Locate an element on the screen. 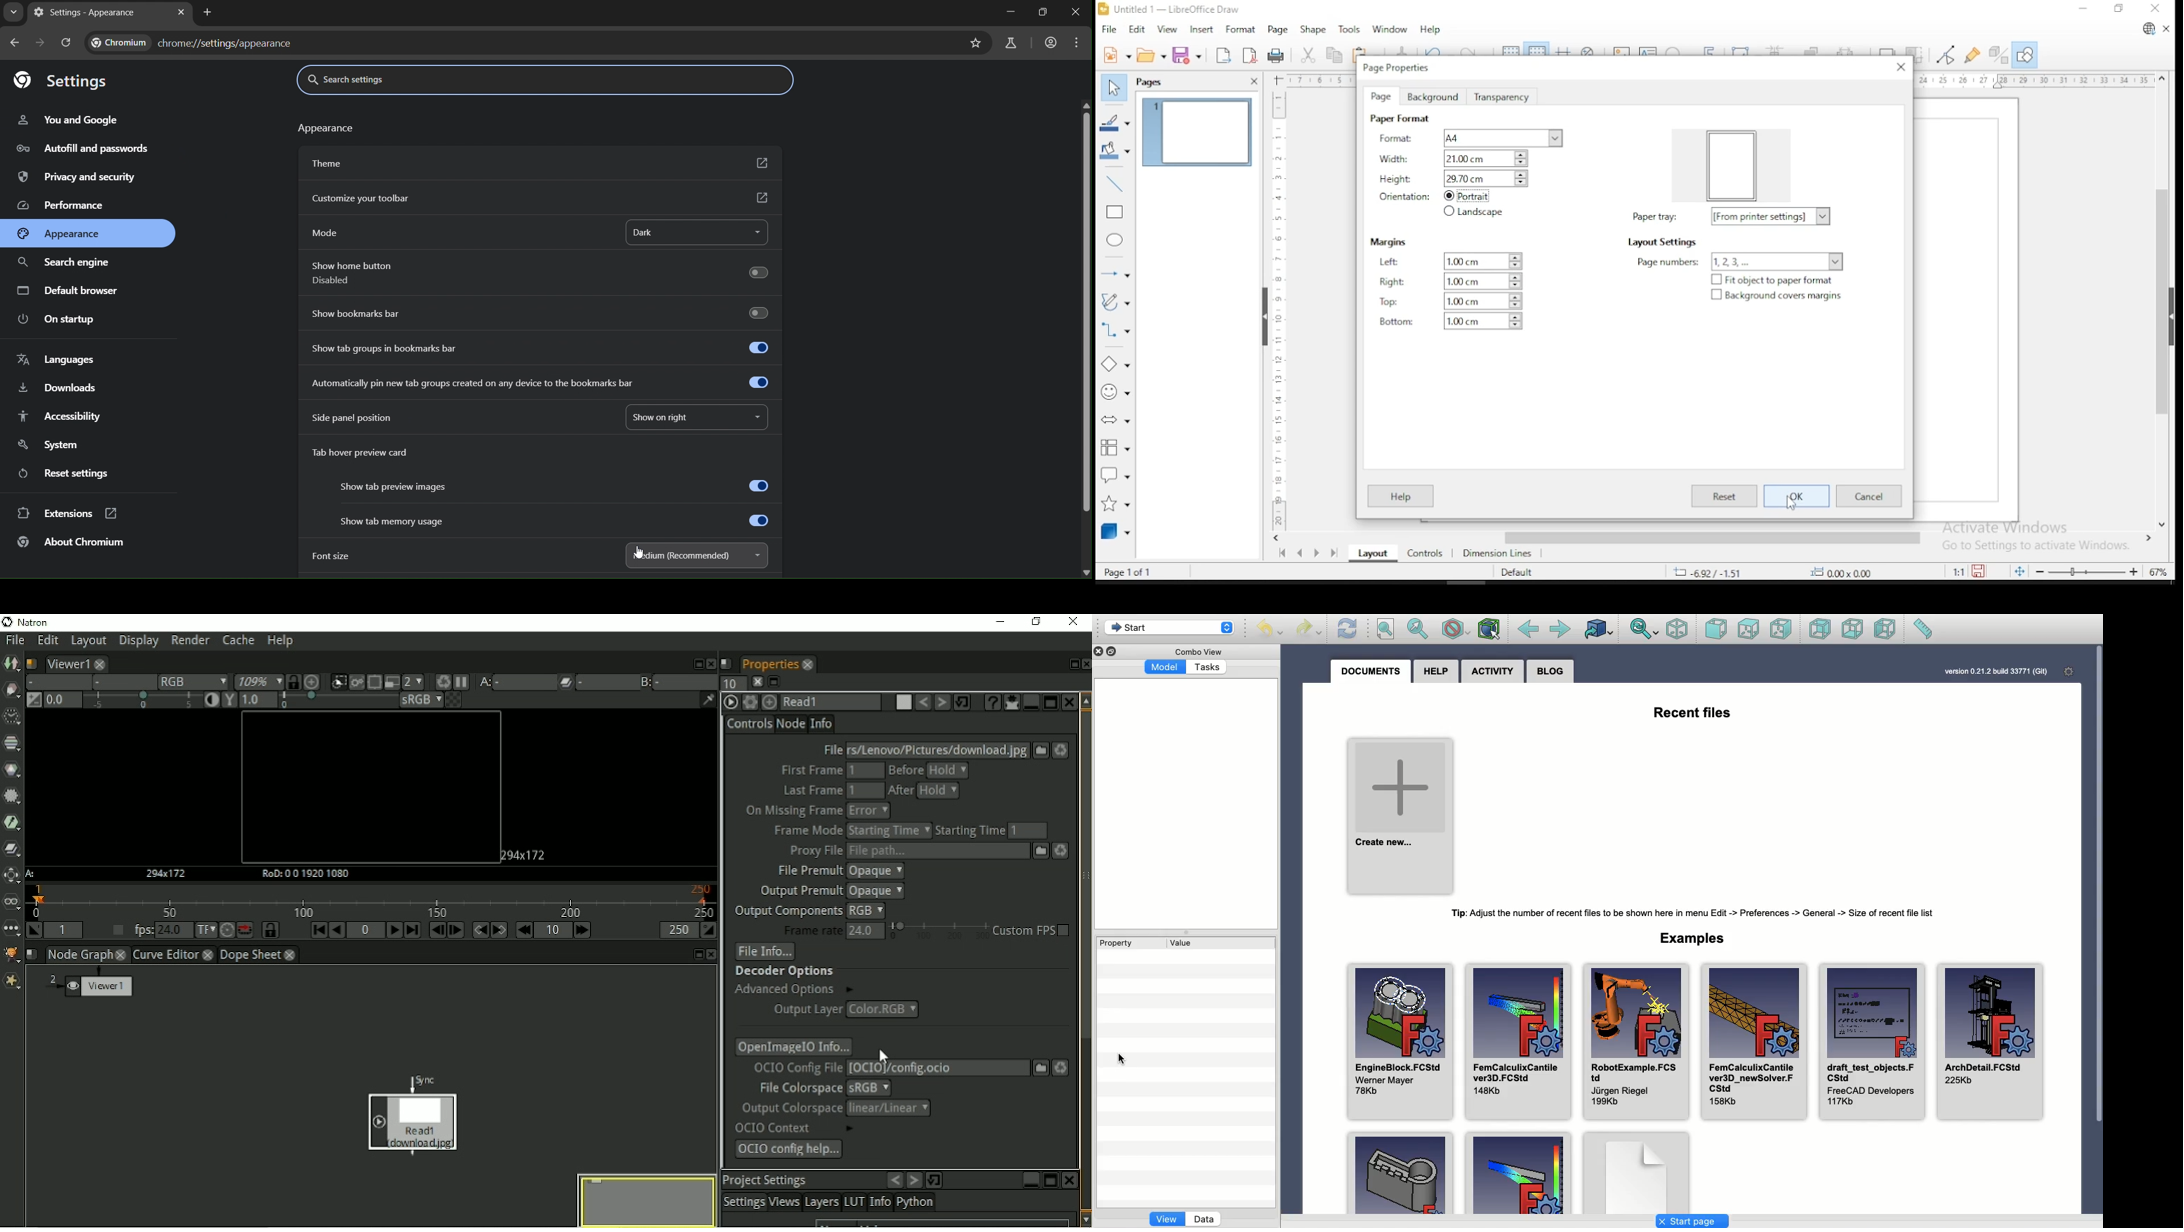 This screenshot has height=1232, width=2184. reload page is located at coordinates (68, 43).